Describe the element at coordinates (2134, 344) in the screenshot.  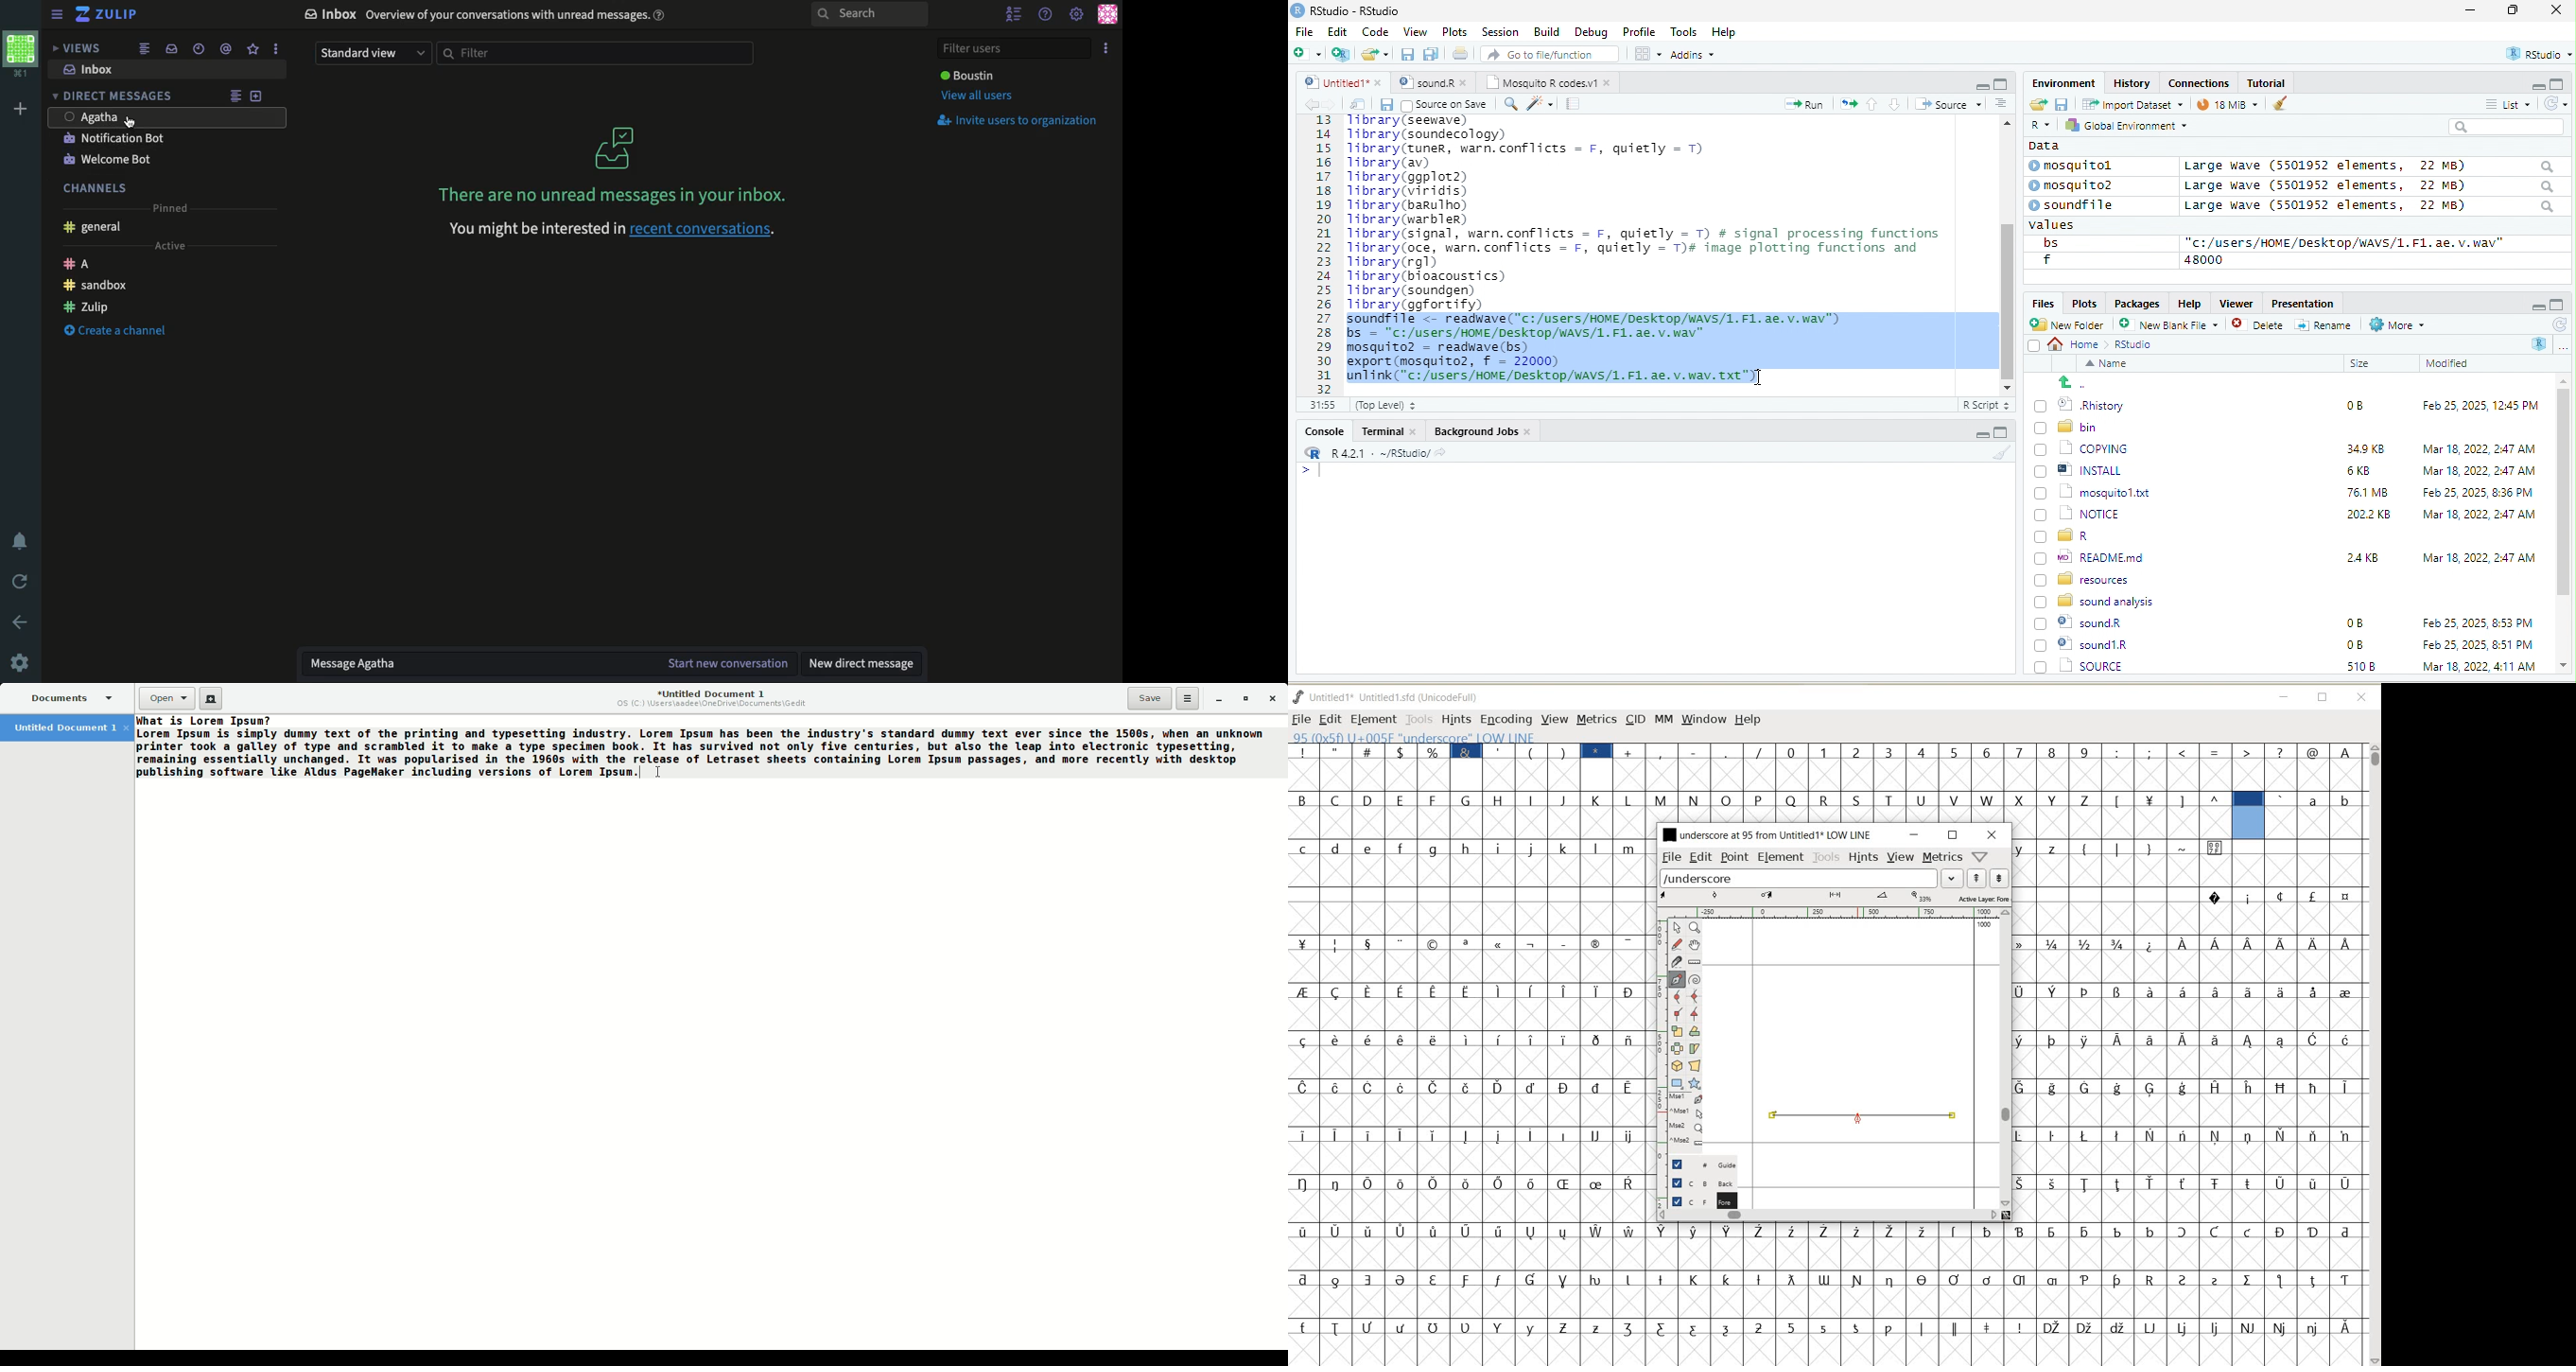
I see `Rstudio` at that location.